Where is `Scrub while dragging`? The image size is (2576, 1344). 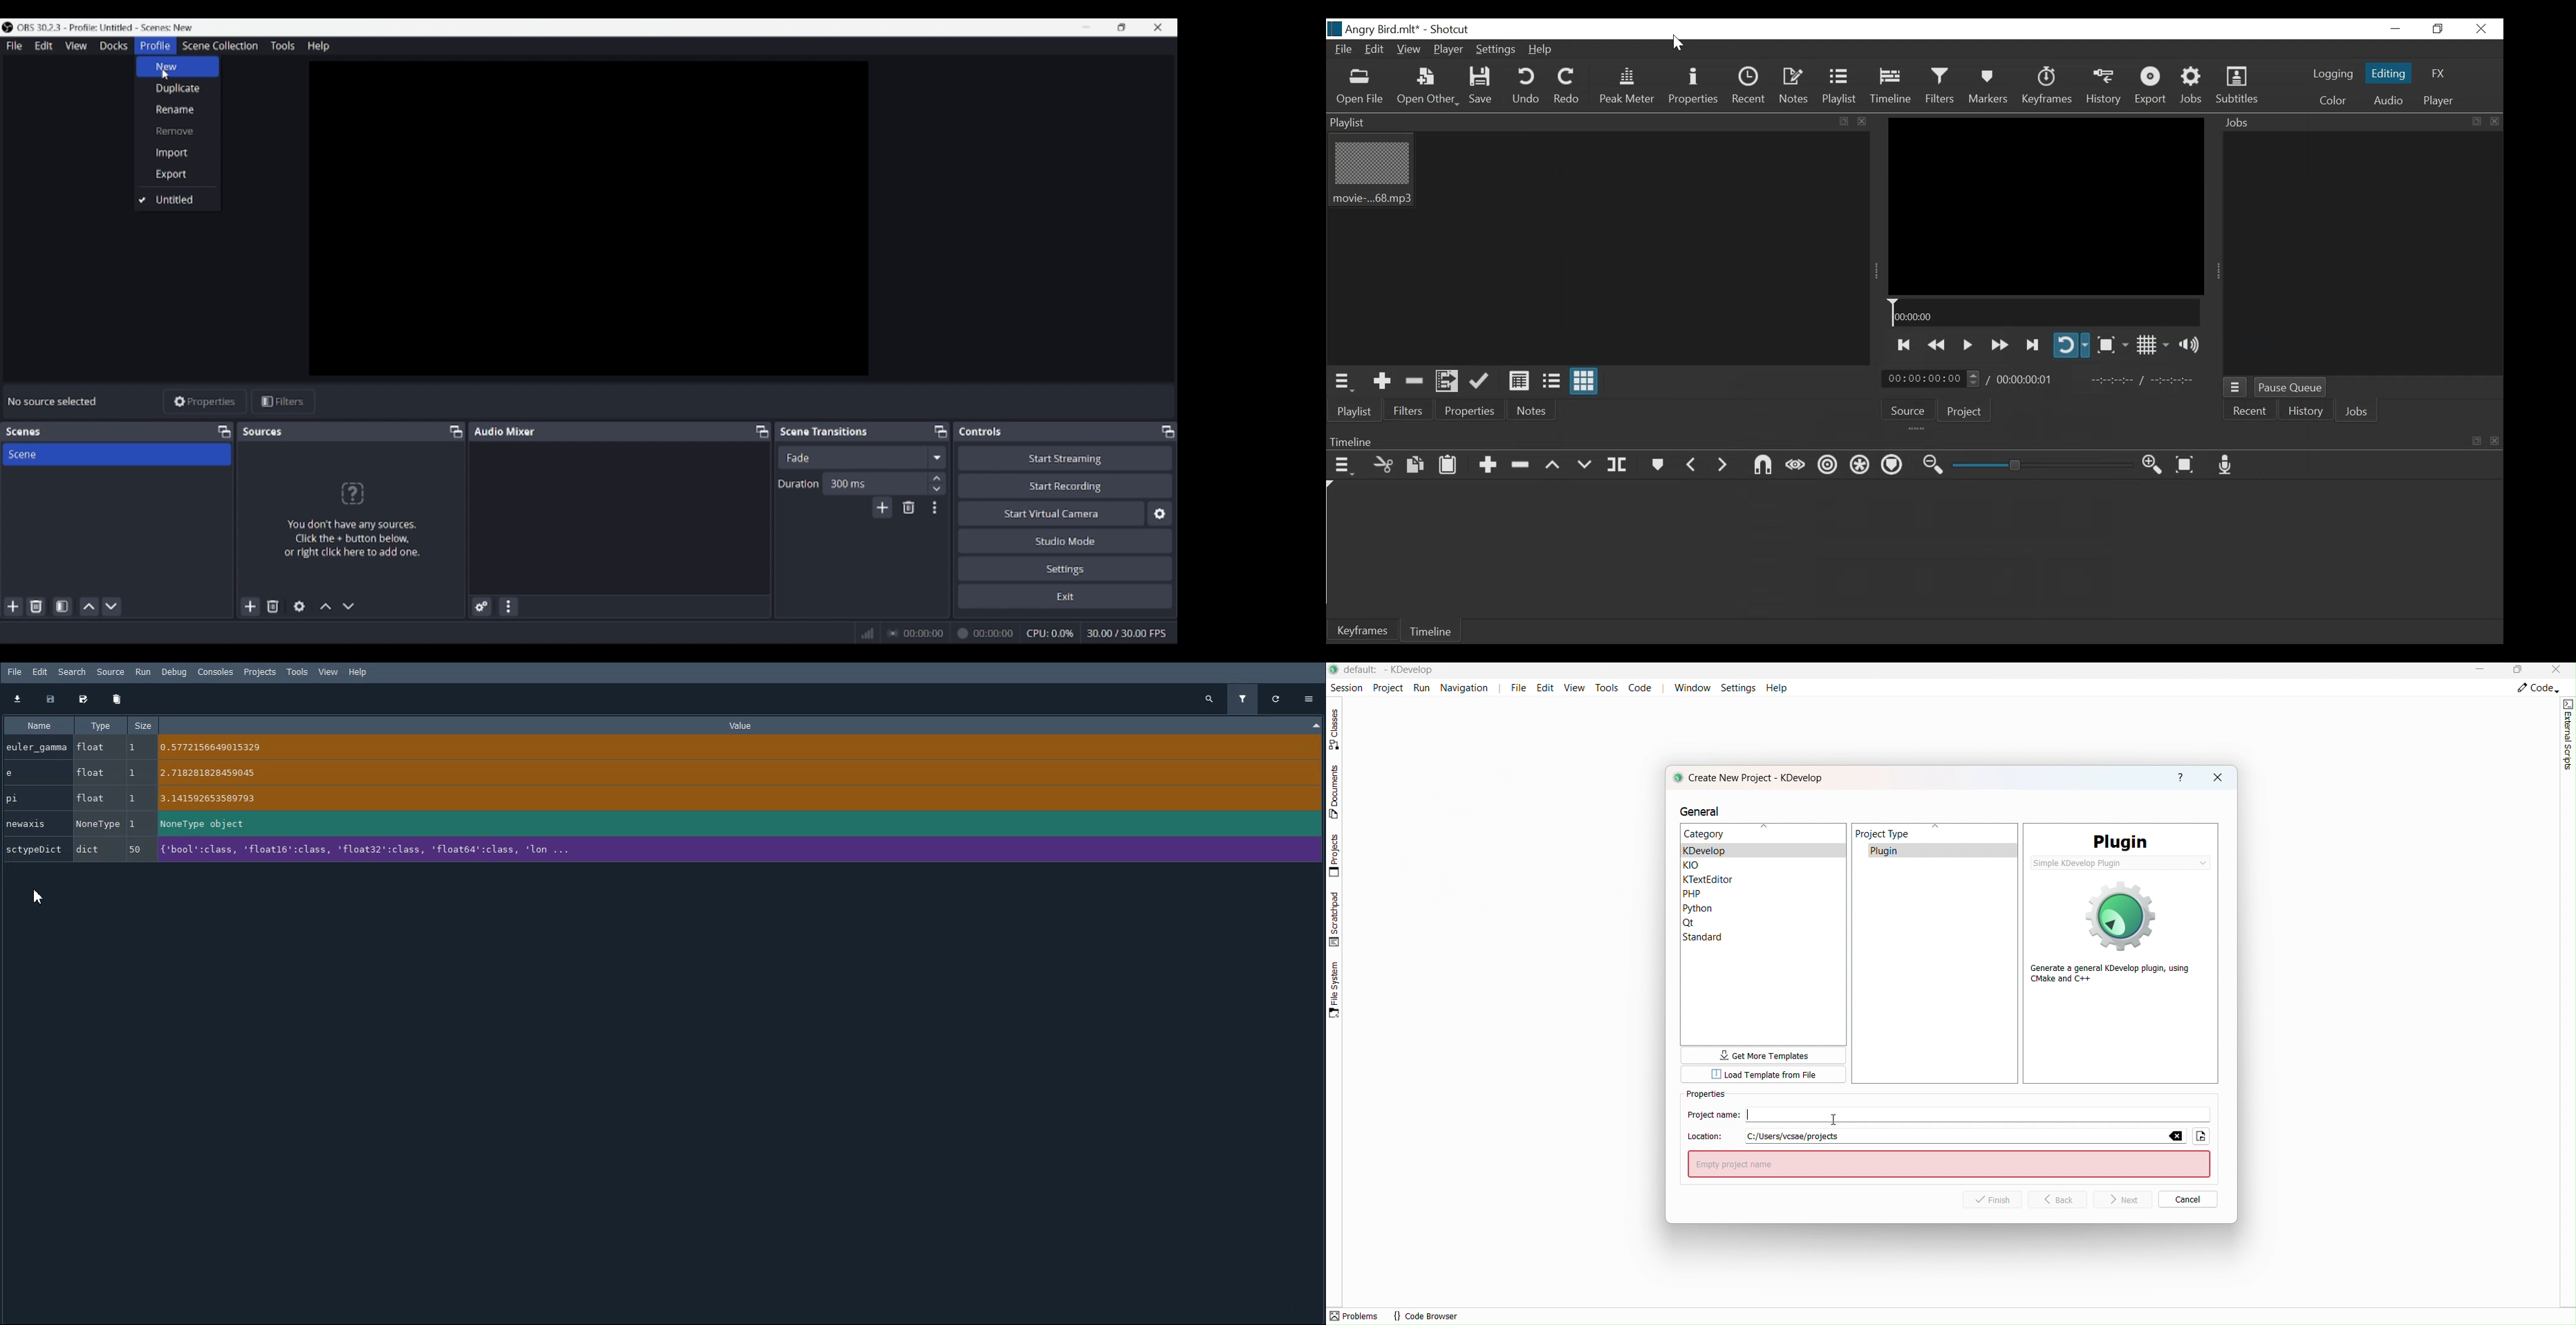
Scrub while dragging is located at coordinates (1796, 465).